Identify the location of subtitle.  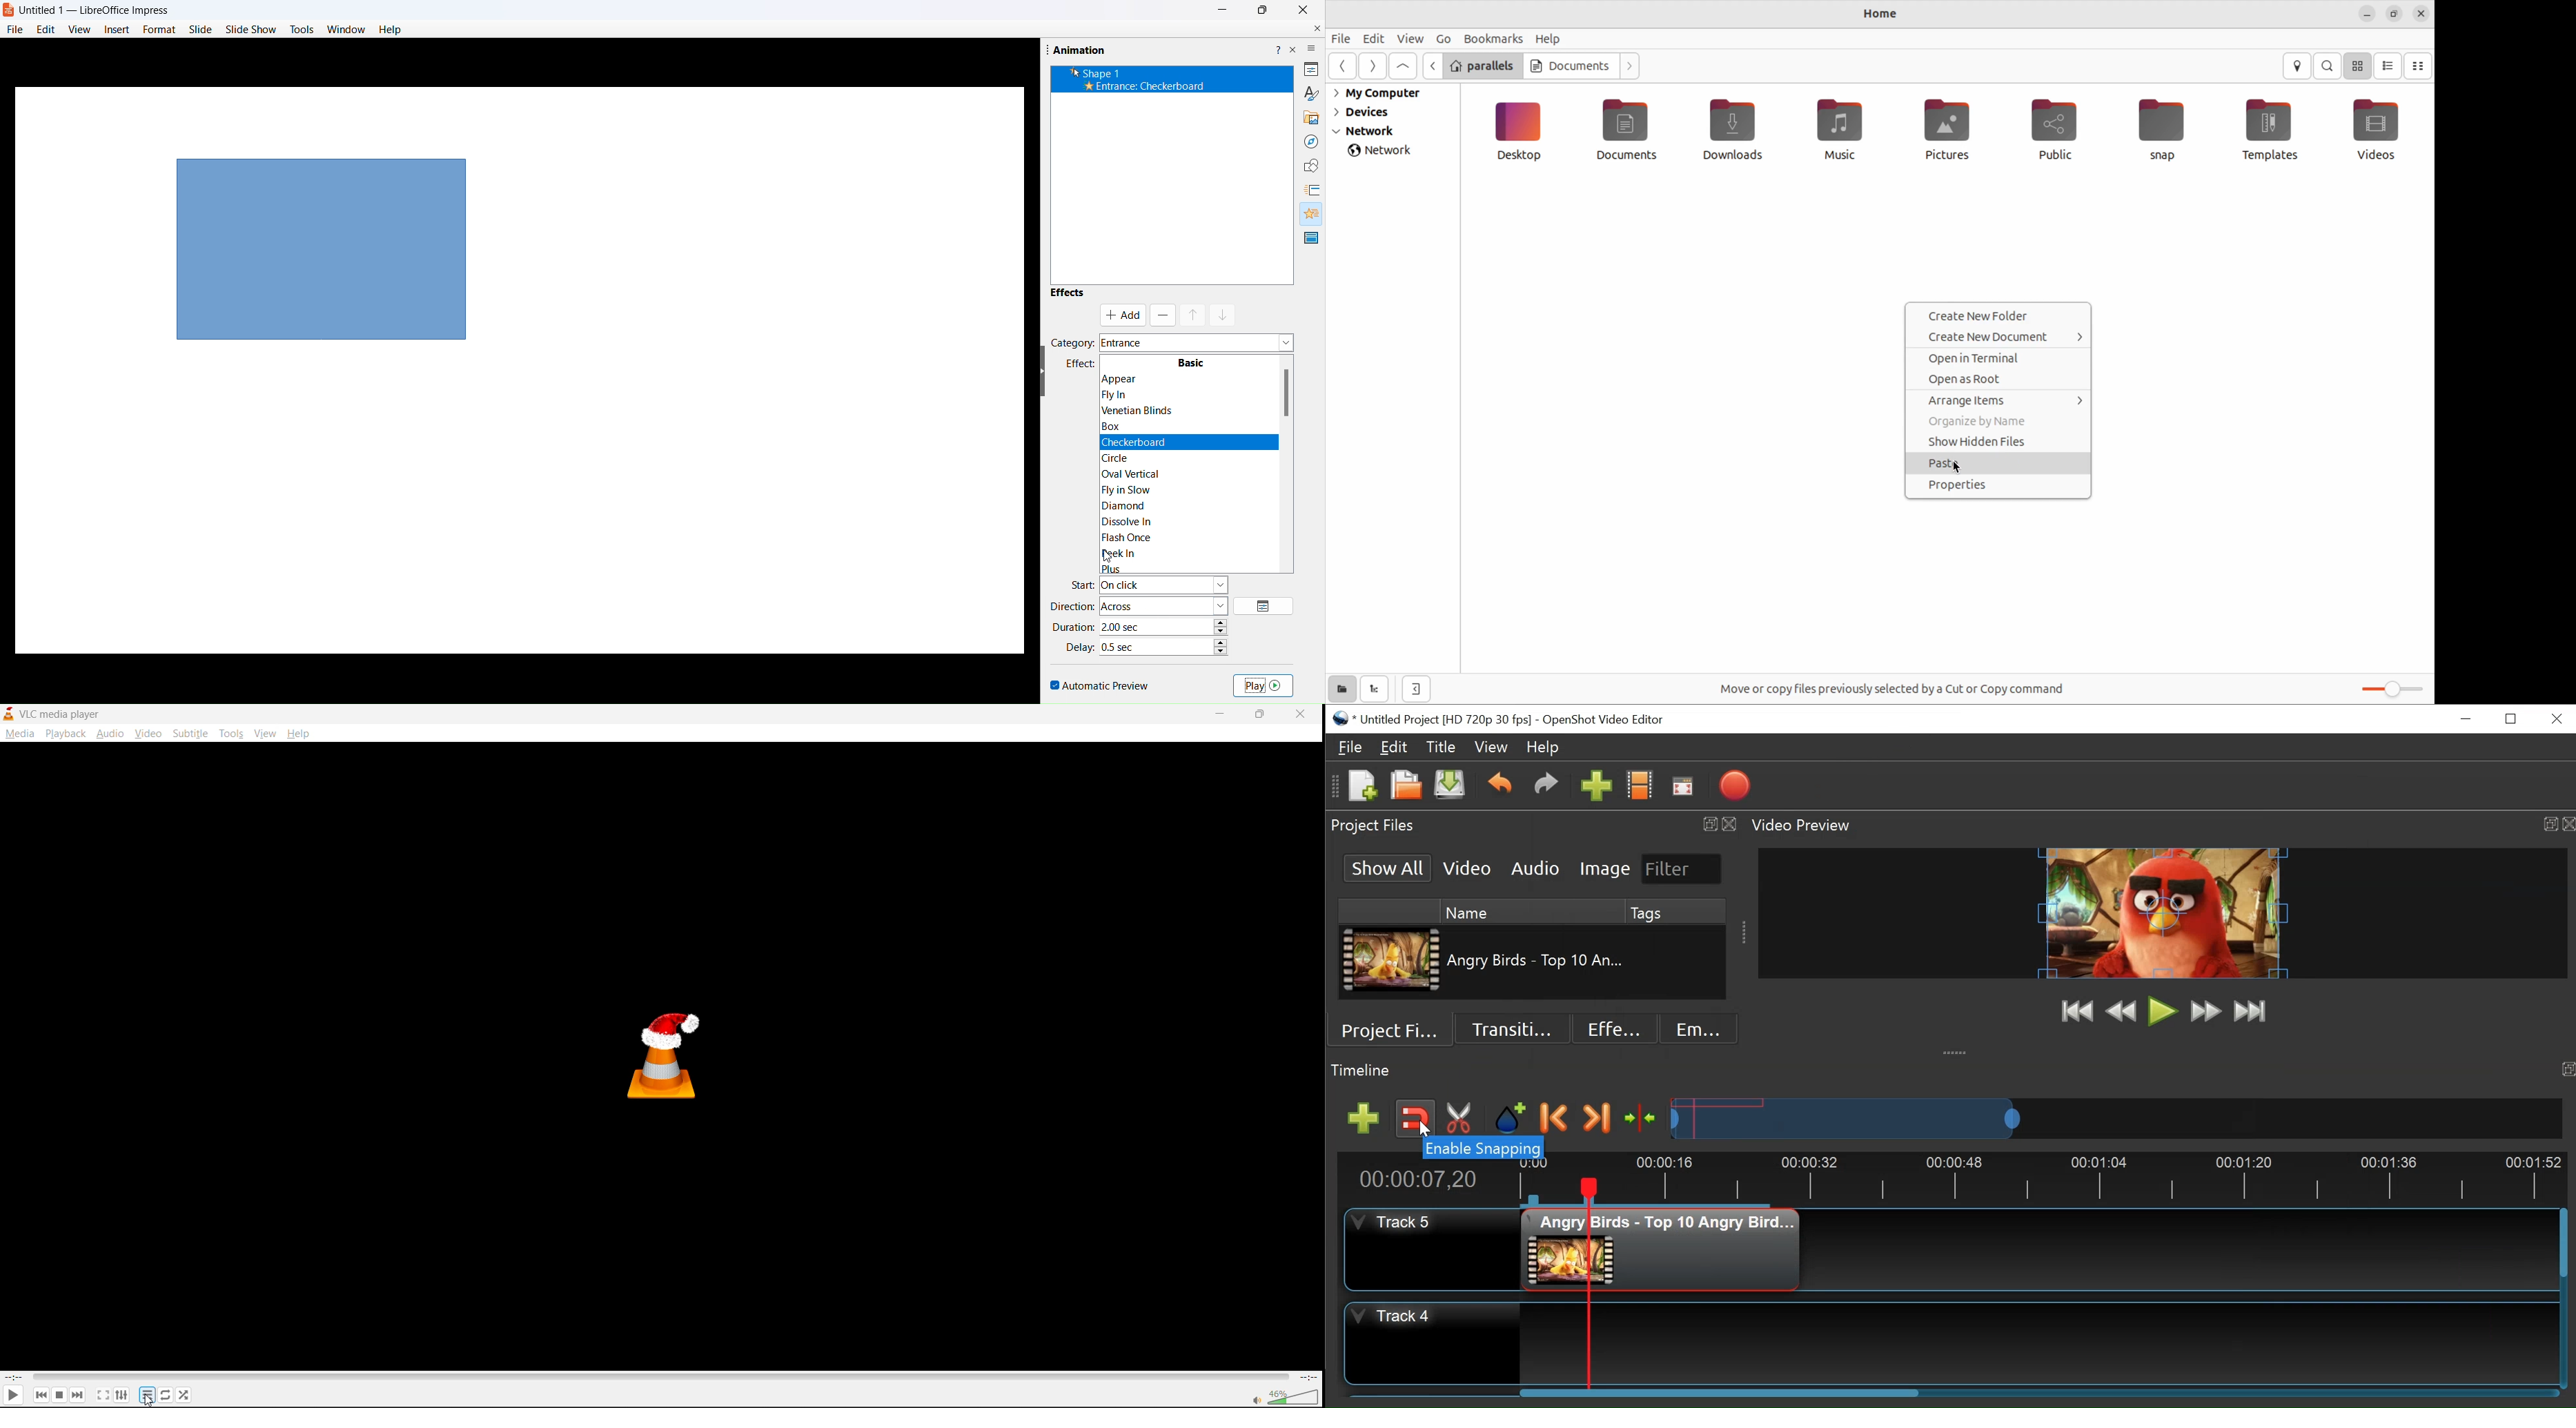
(189, 733).